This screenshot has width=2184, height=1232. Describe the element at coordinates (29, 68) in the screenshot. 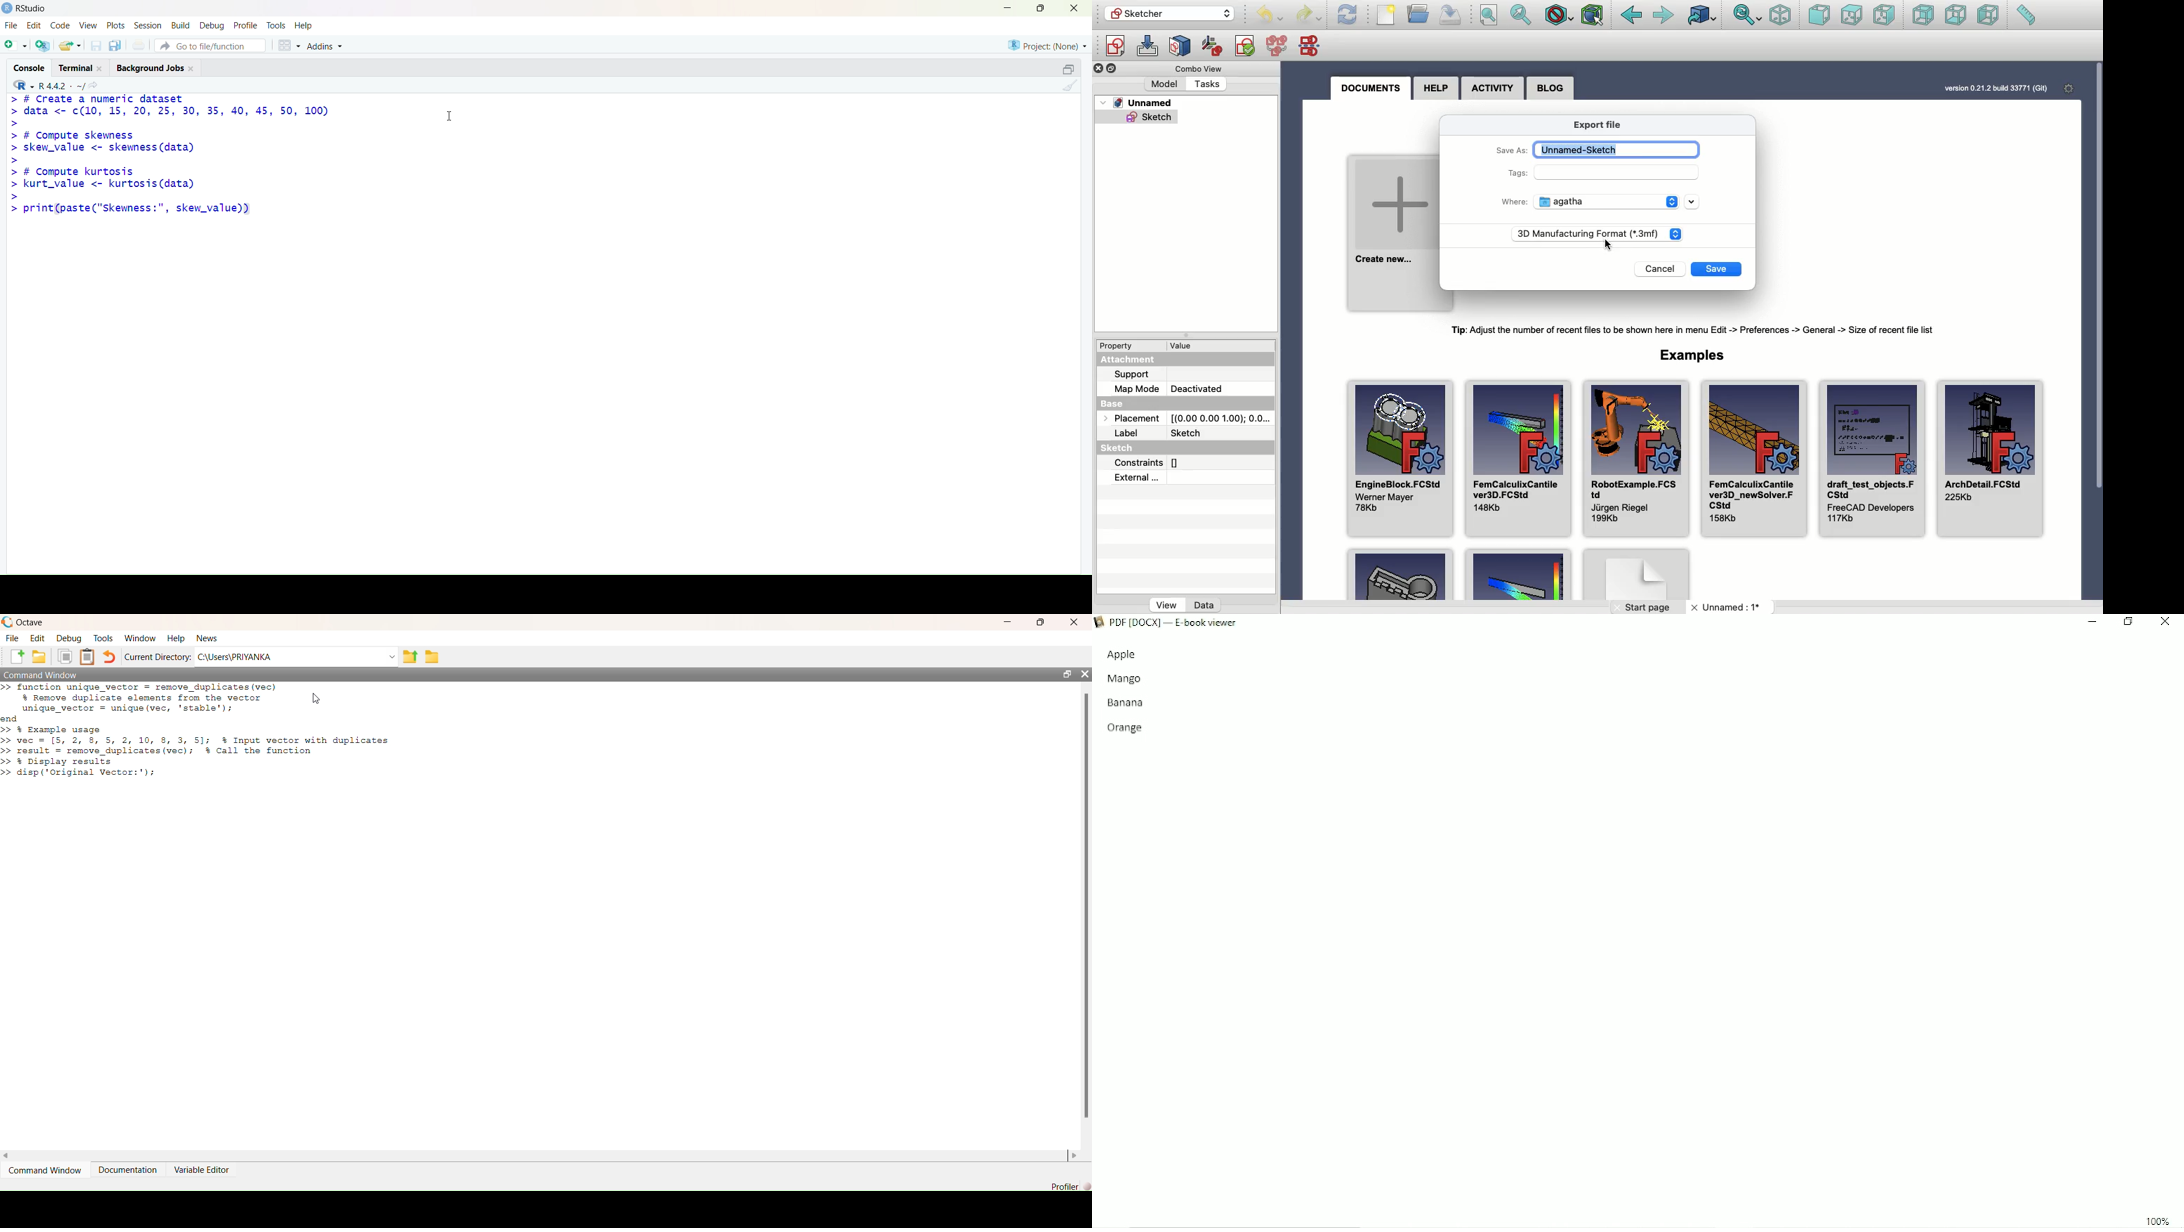

I see `Console` at that location.